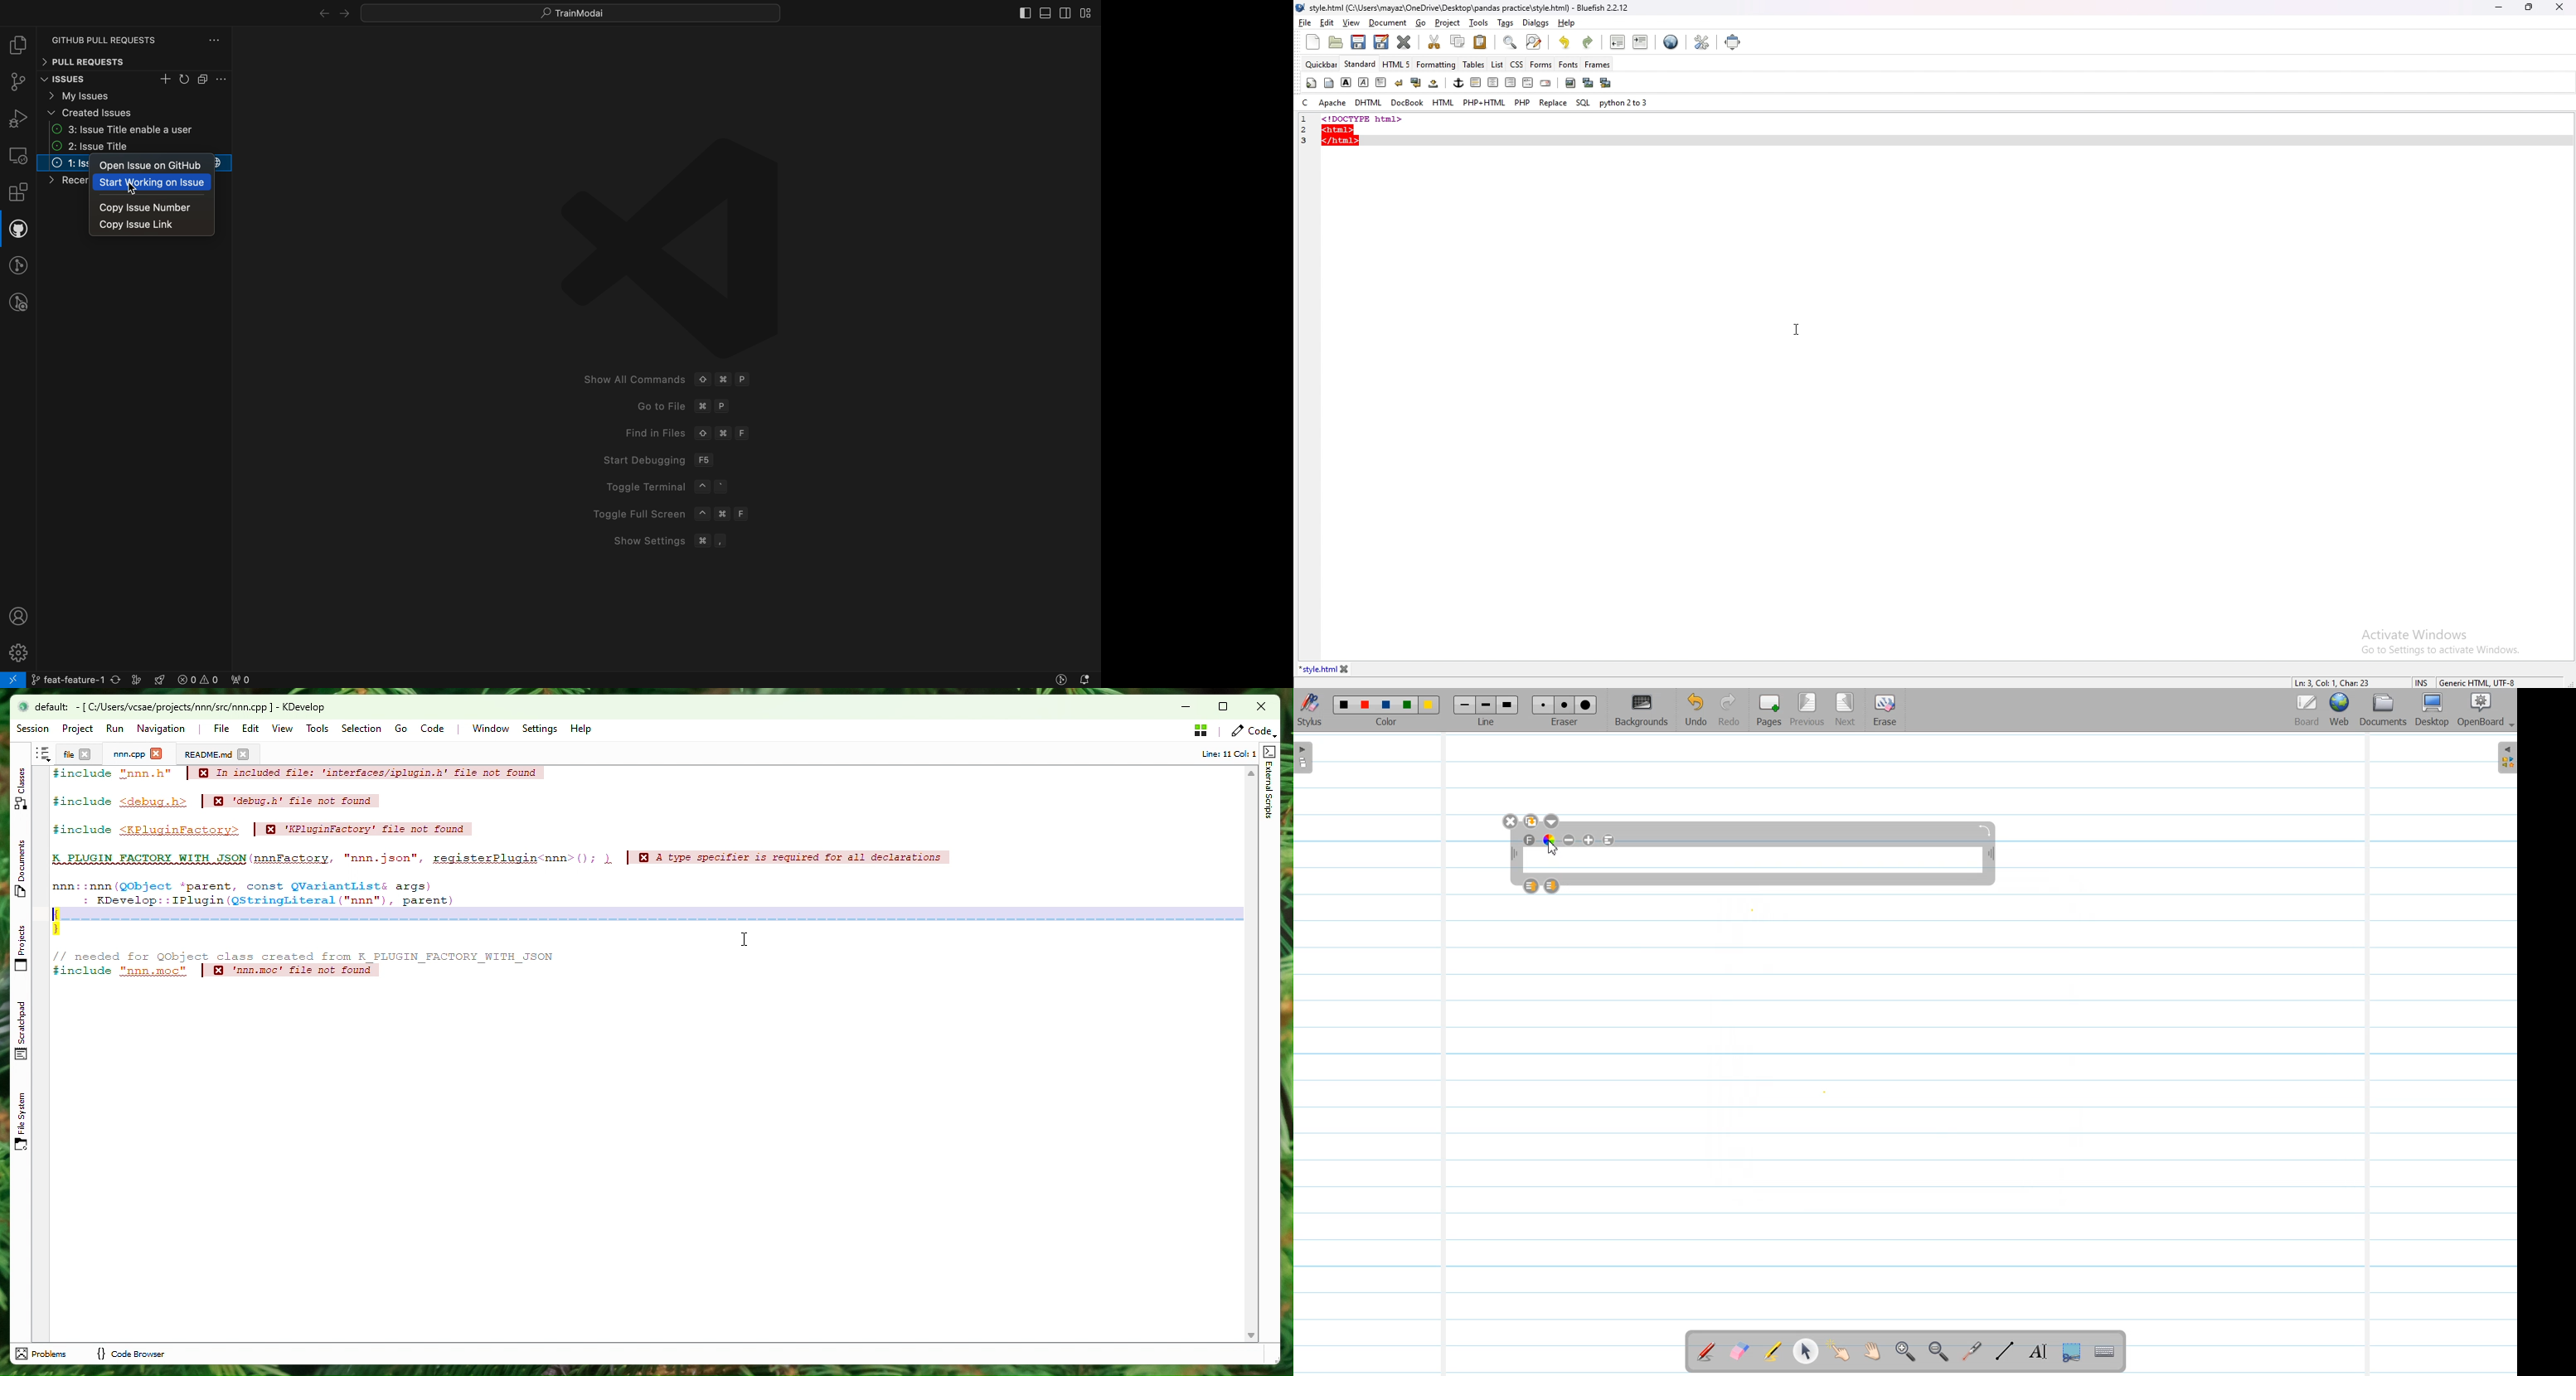  I want to click on project, so click(1448, 23).